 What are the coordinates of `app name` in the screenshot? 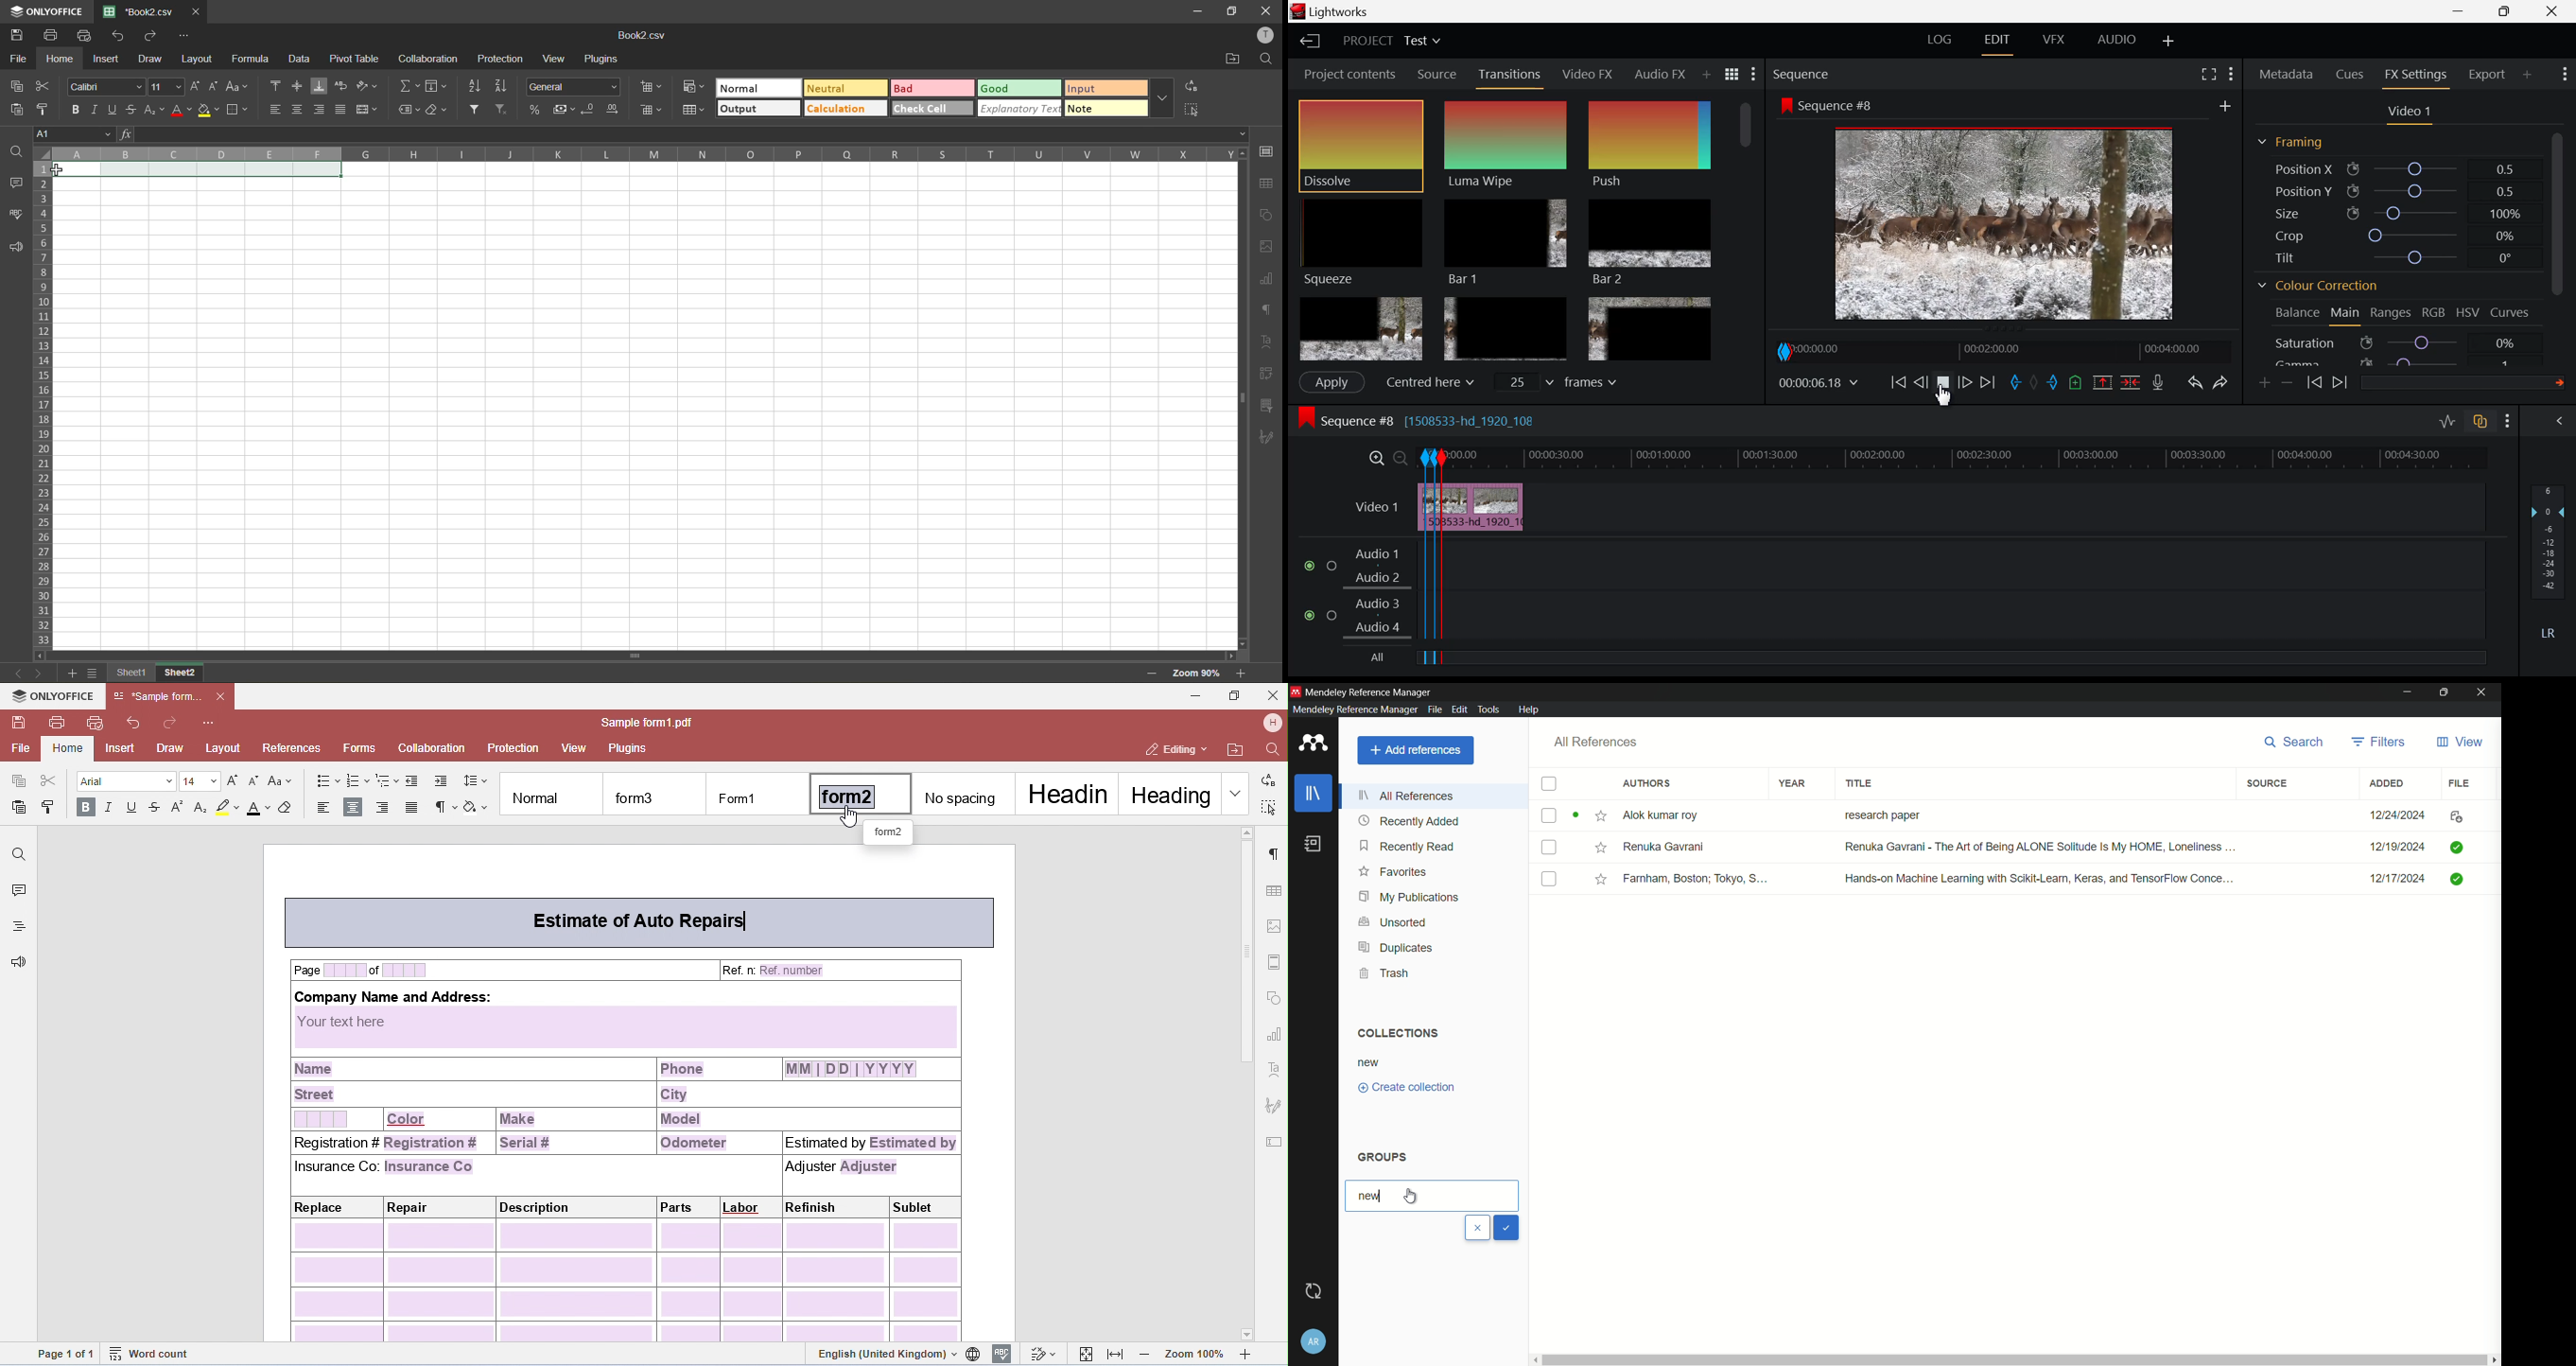 It's located at (1352, 710).